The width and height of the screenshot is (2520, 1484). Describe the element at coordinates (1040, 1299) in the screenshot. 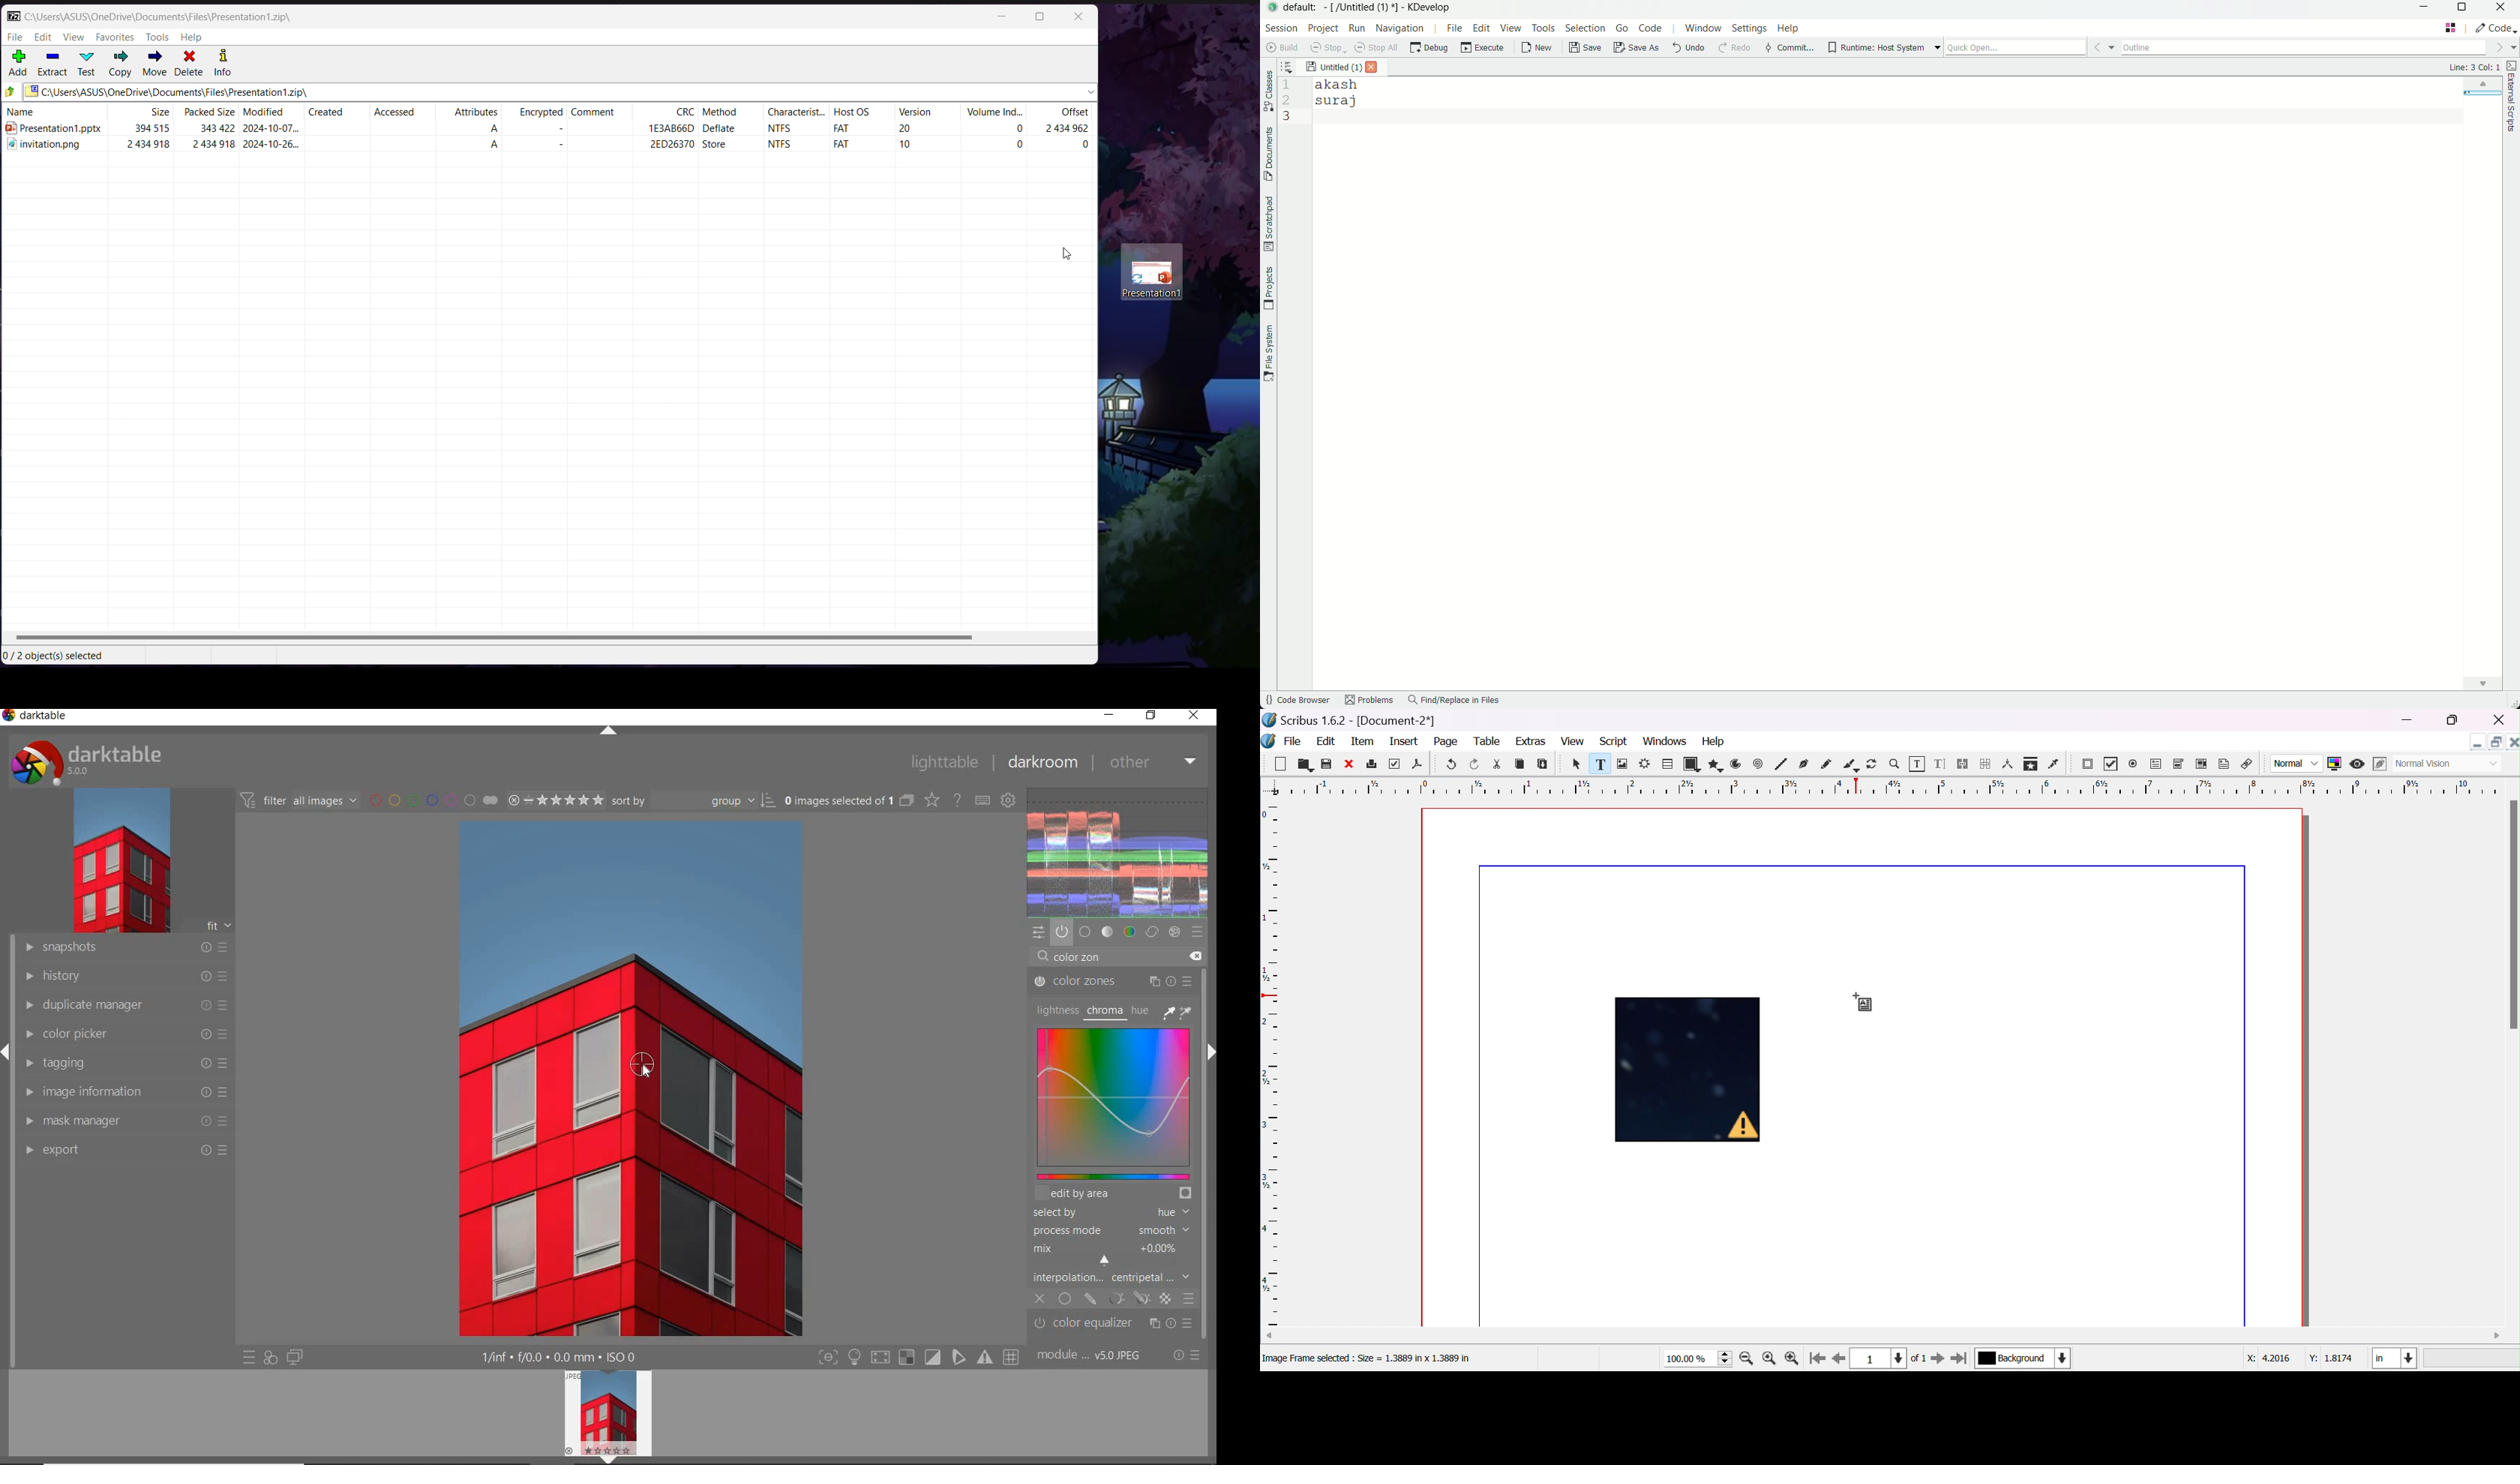

I see `CLOSE` at that location.